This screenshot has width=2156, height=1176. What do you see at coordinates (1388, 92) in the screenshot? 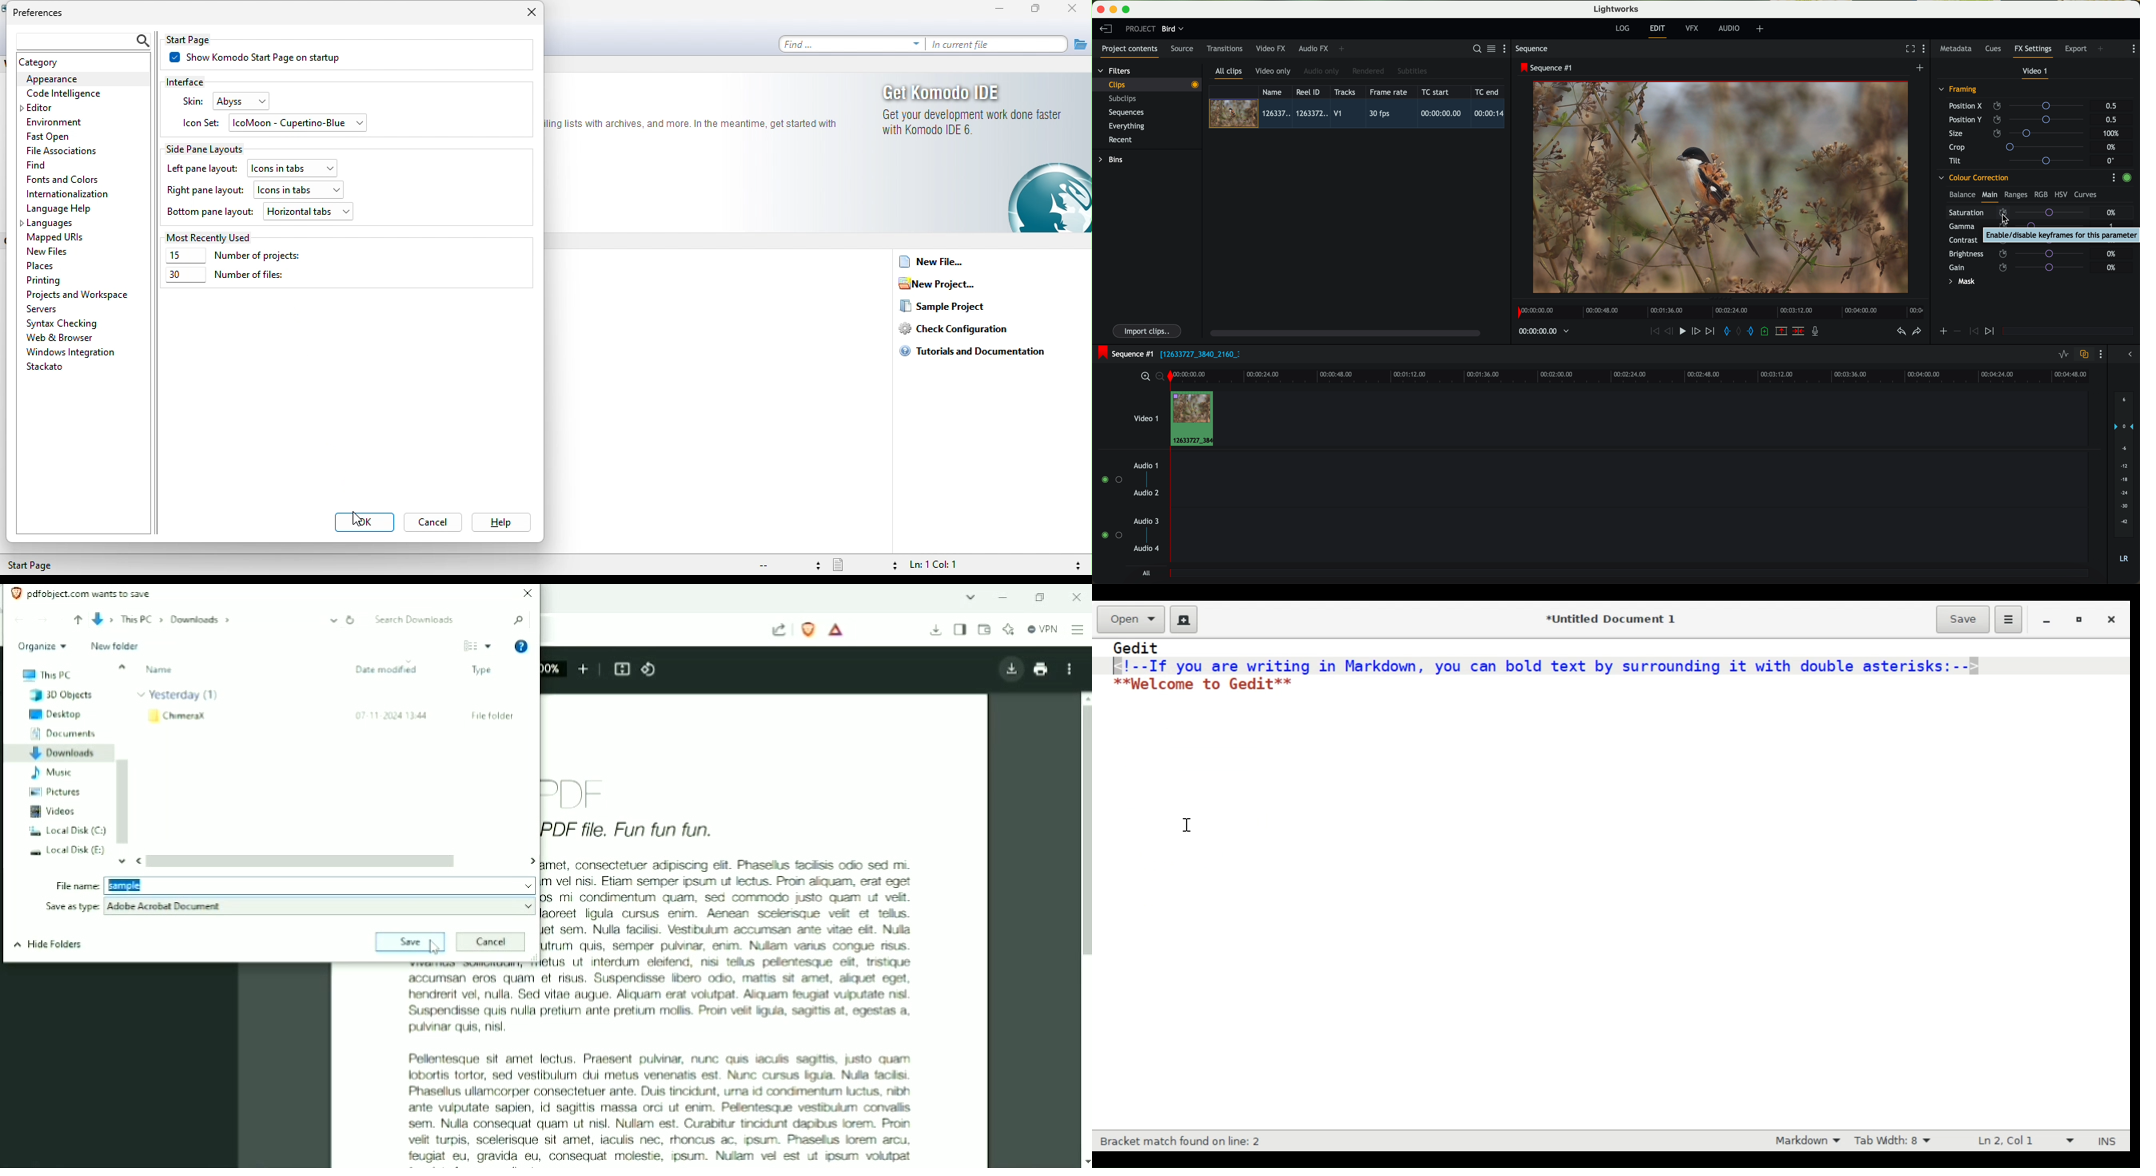
I see `frame rate` at bounding box center [1388, 92].